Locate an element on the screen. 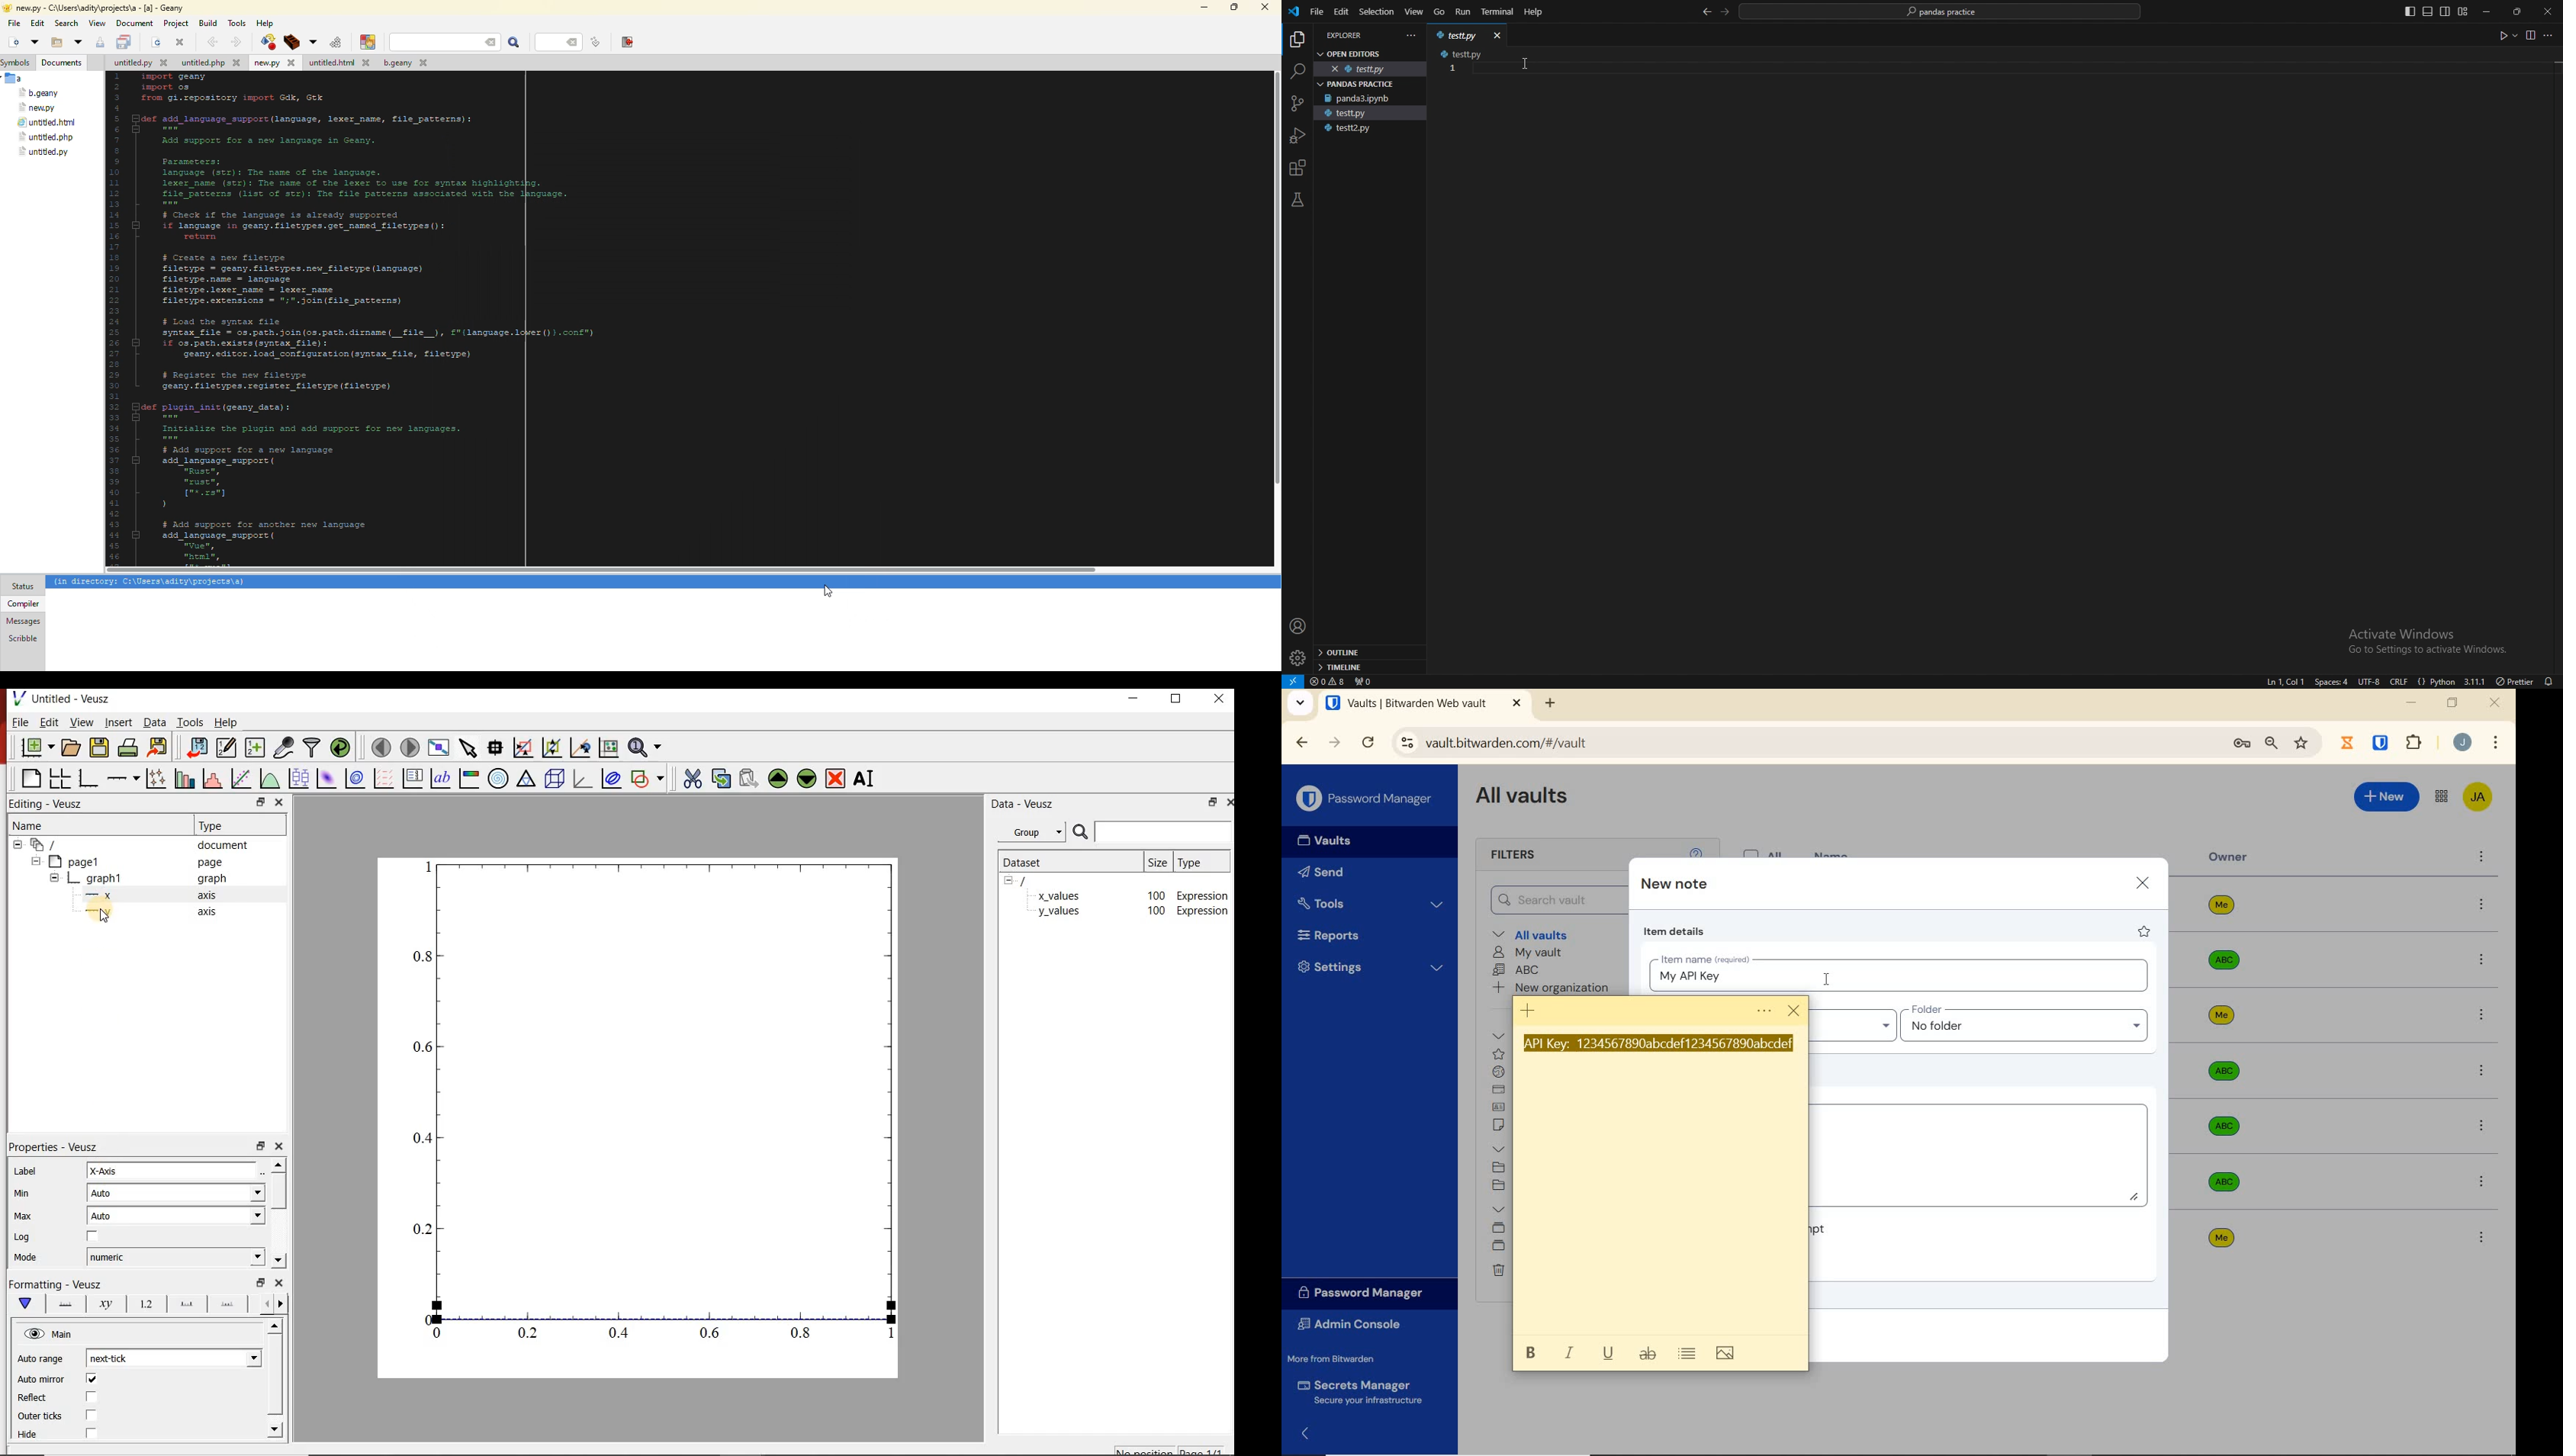 Image resolution: width=2576 pixels, height=1456 pixels. card is located at coordinates (1499, 1091).